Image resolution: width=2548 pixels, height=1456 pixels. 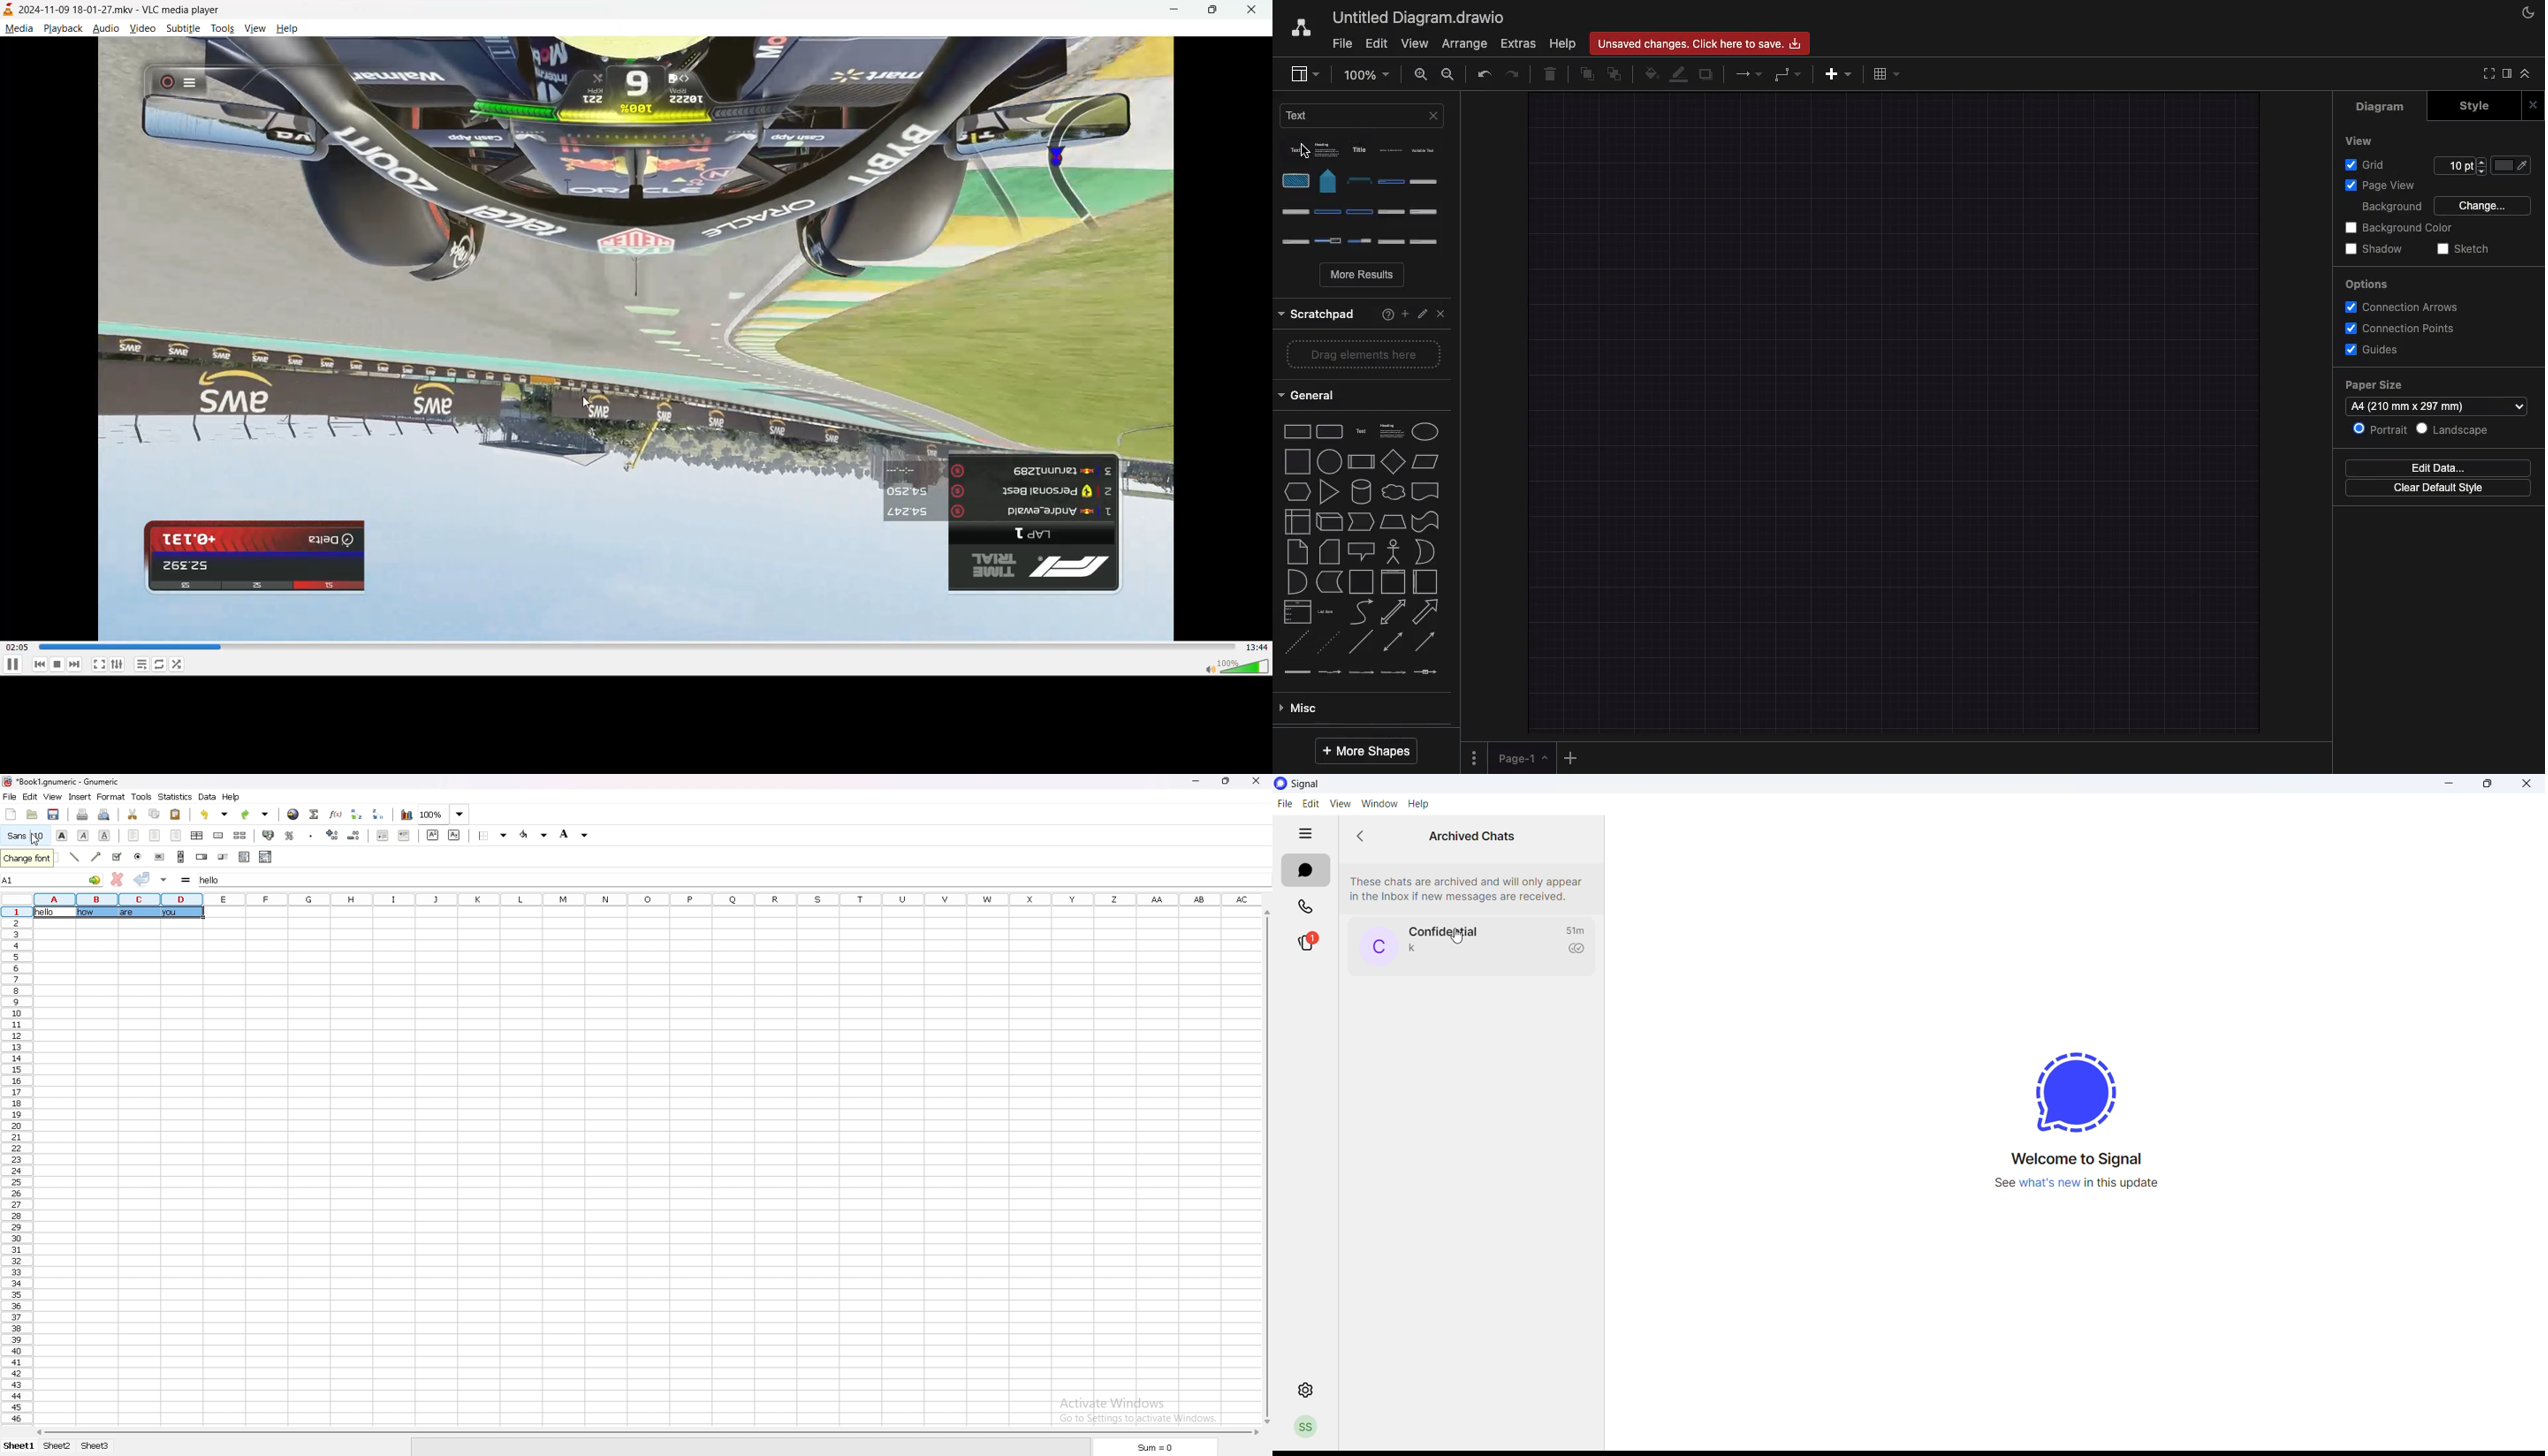 What do you see at coordinates (2401, 307) in the screenshot?
I see `Connection arrows` at bounding box center [2401, 307].